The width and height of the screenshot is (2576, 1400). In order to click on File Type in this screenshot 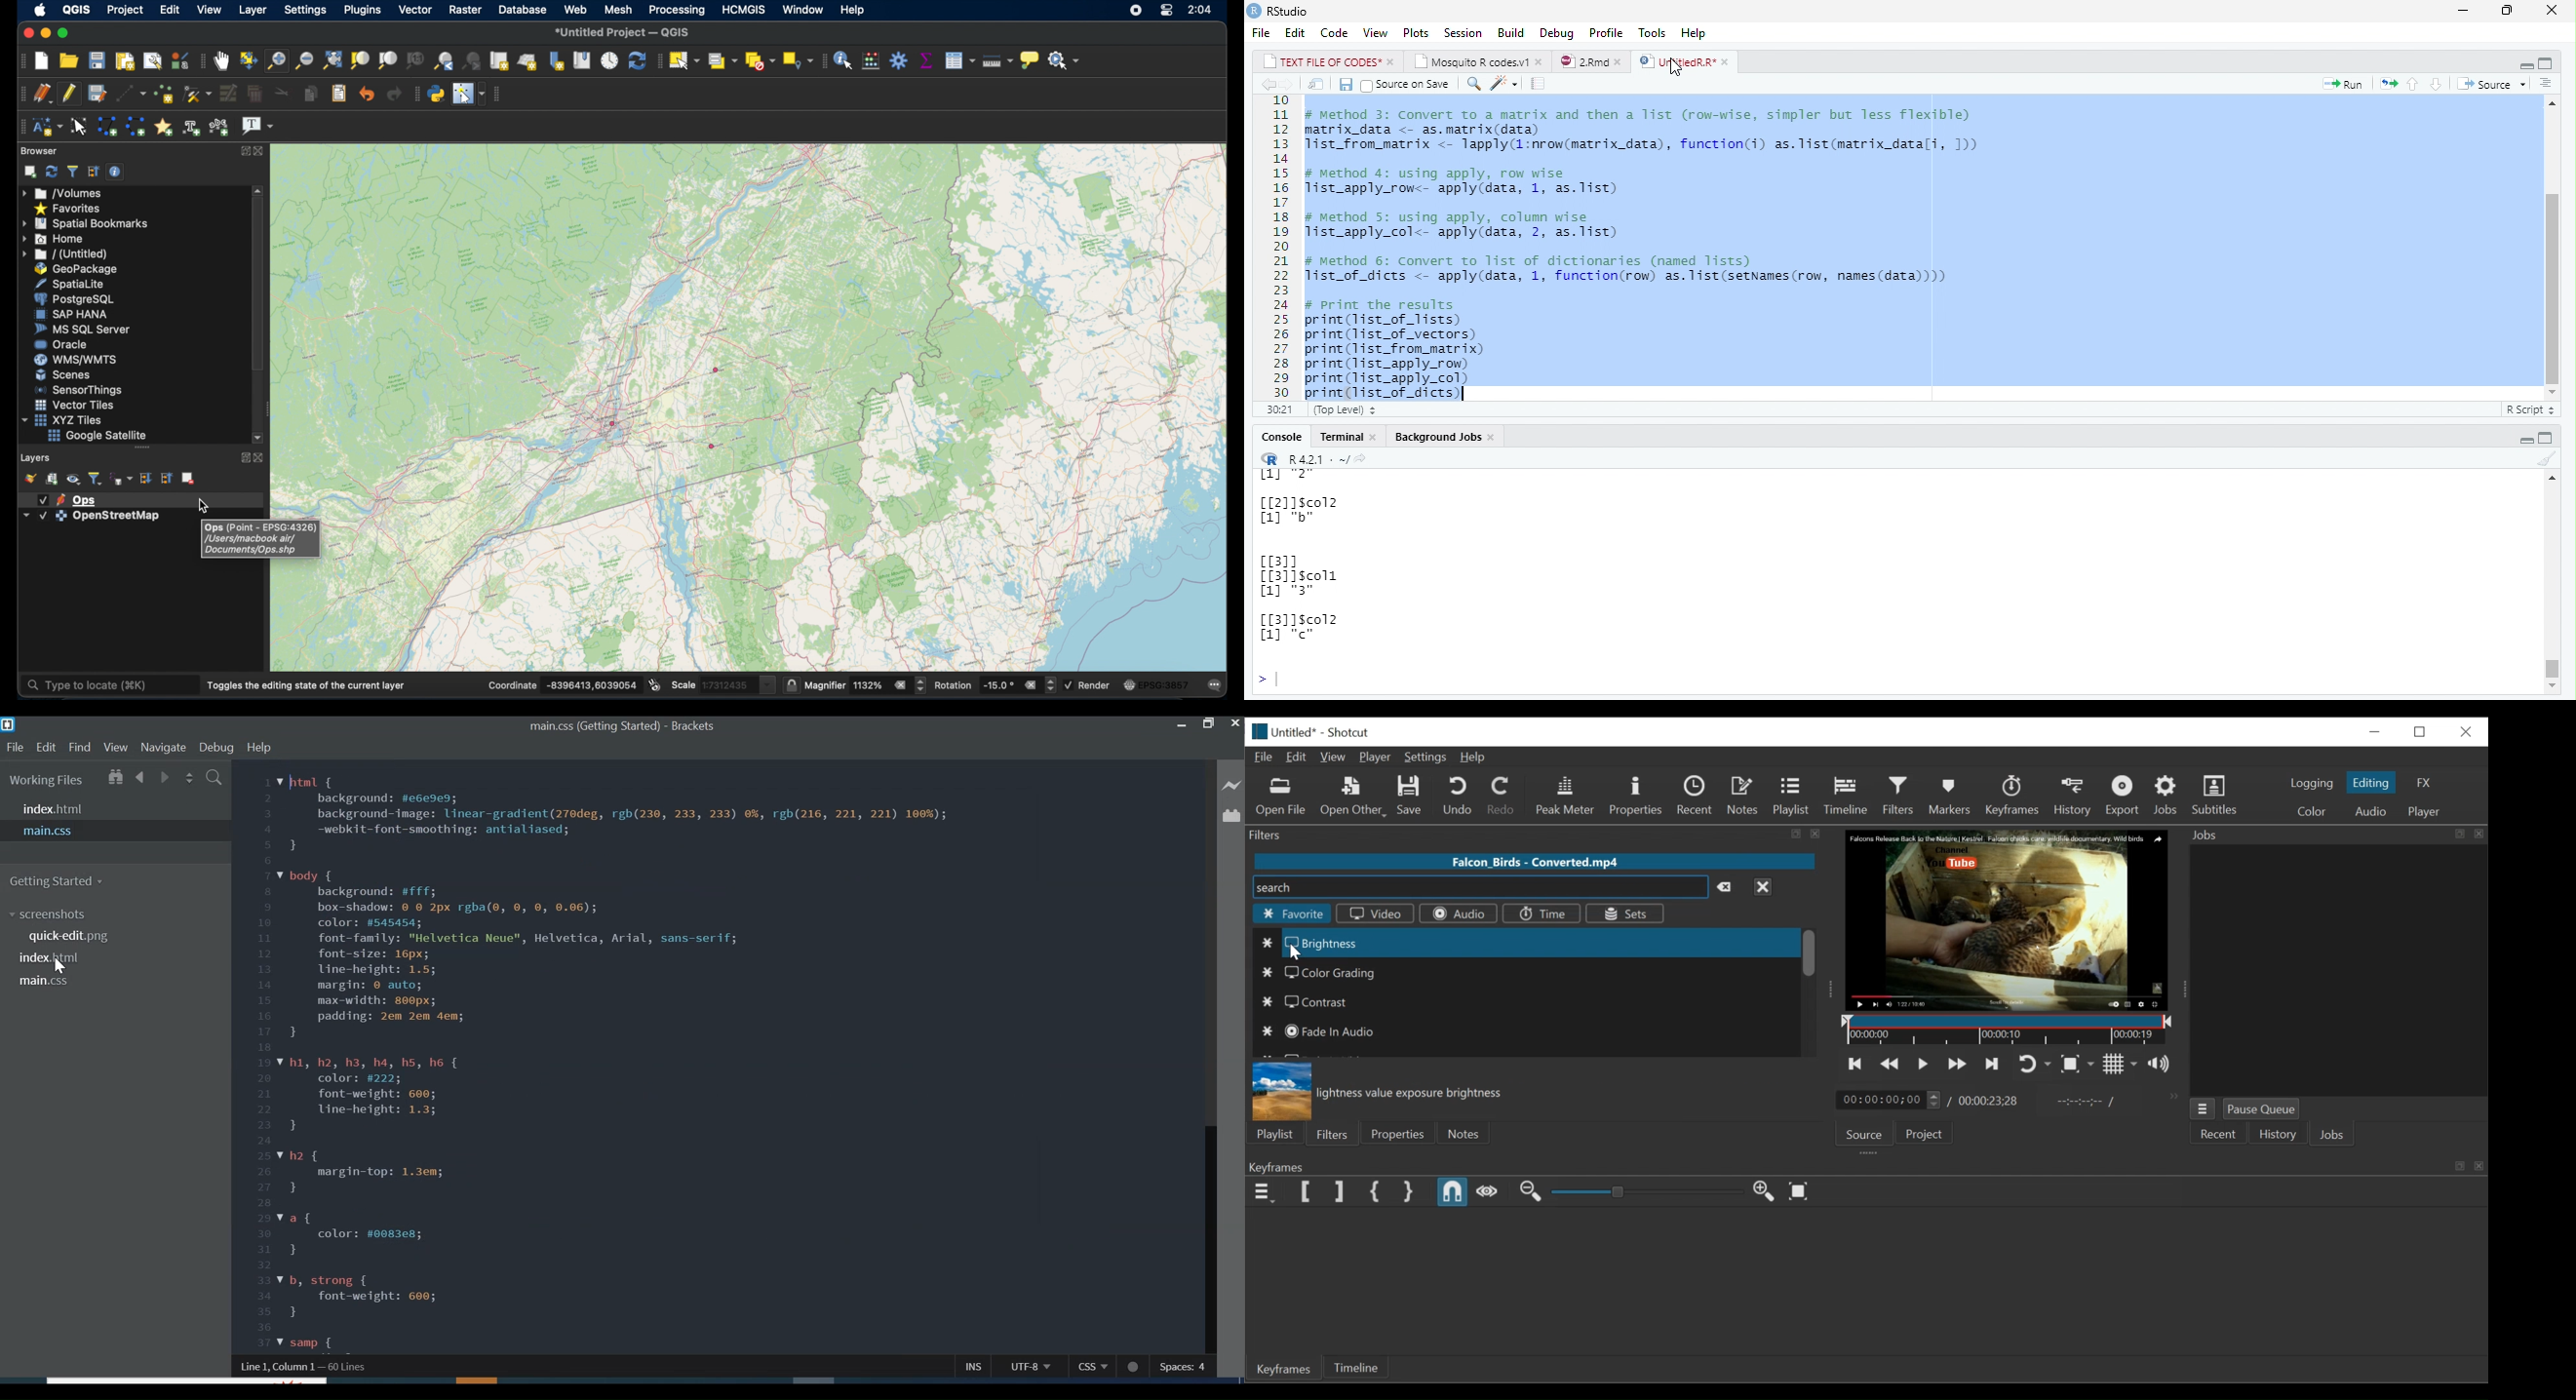, I will do `click(1090, 1367)`.